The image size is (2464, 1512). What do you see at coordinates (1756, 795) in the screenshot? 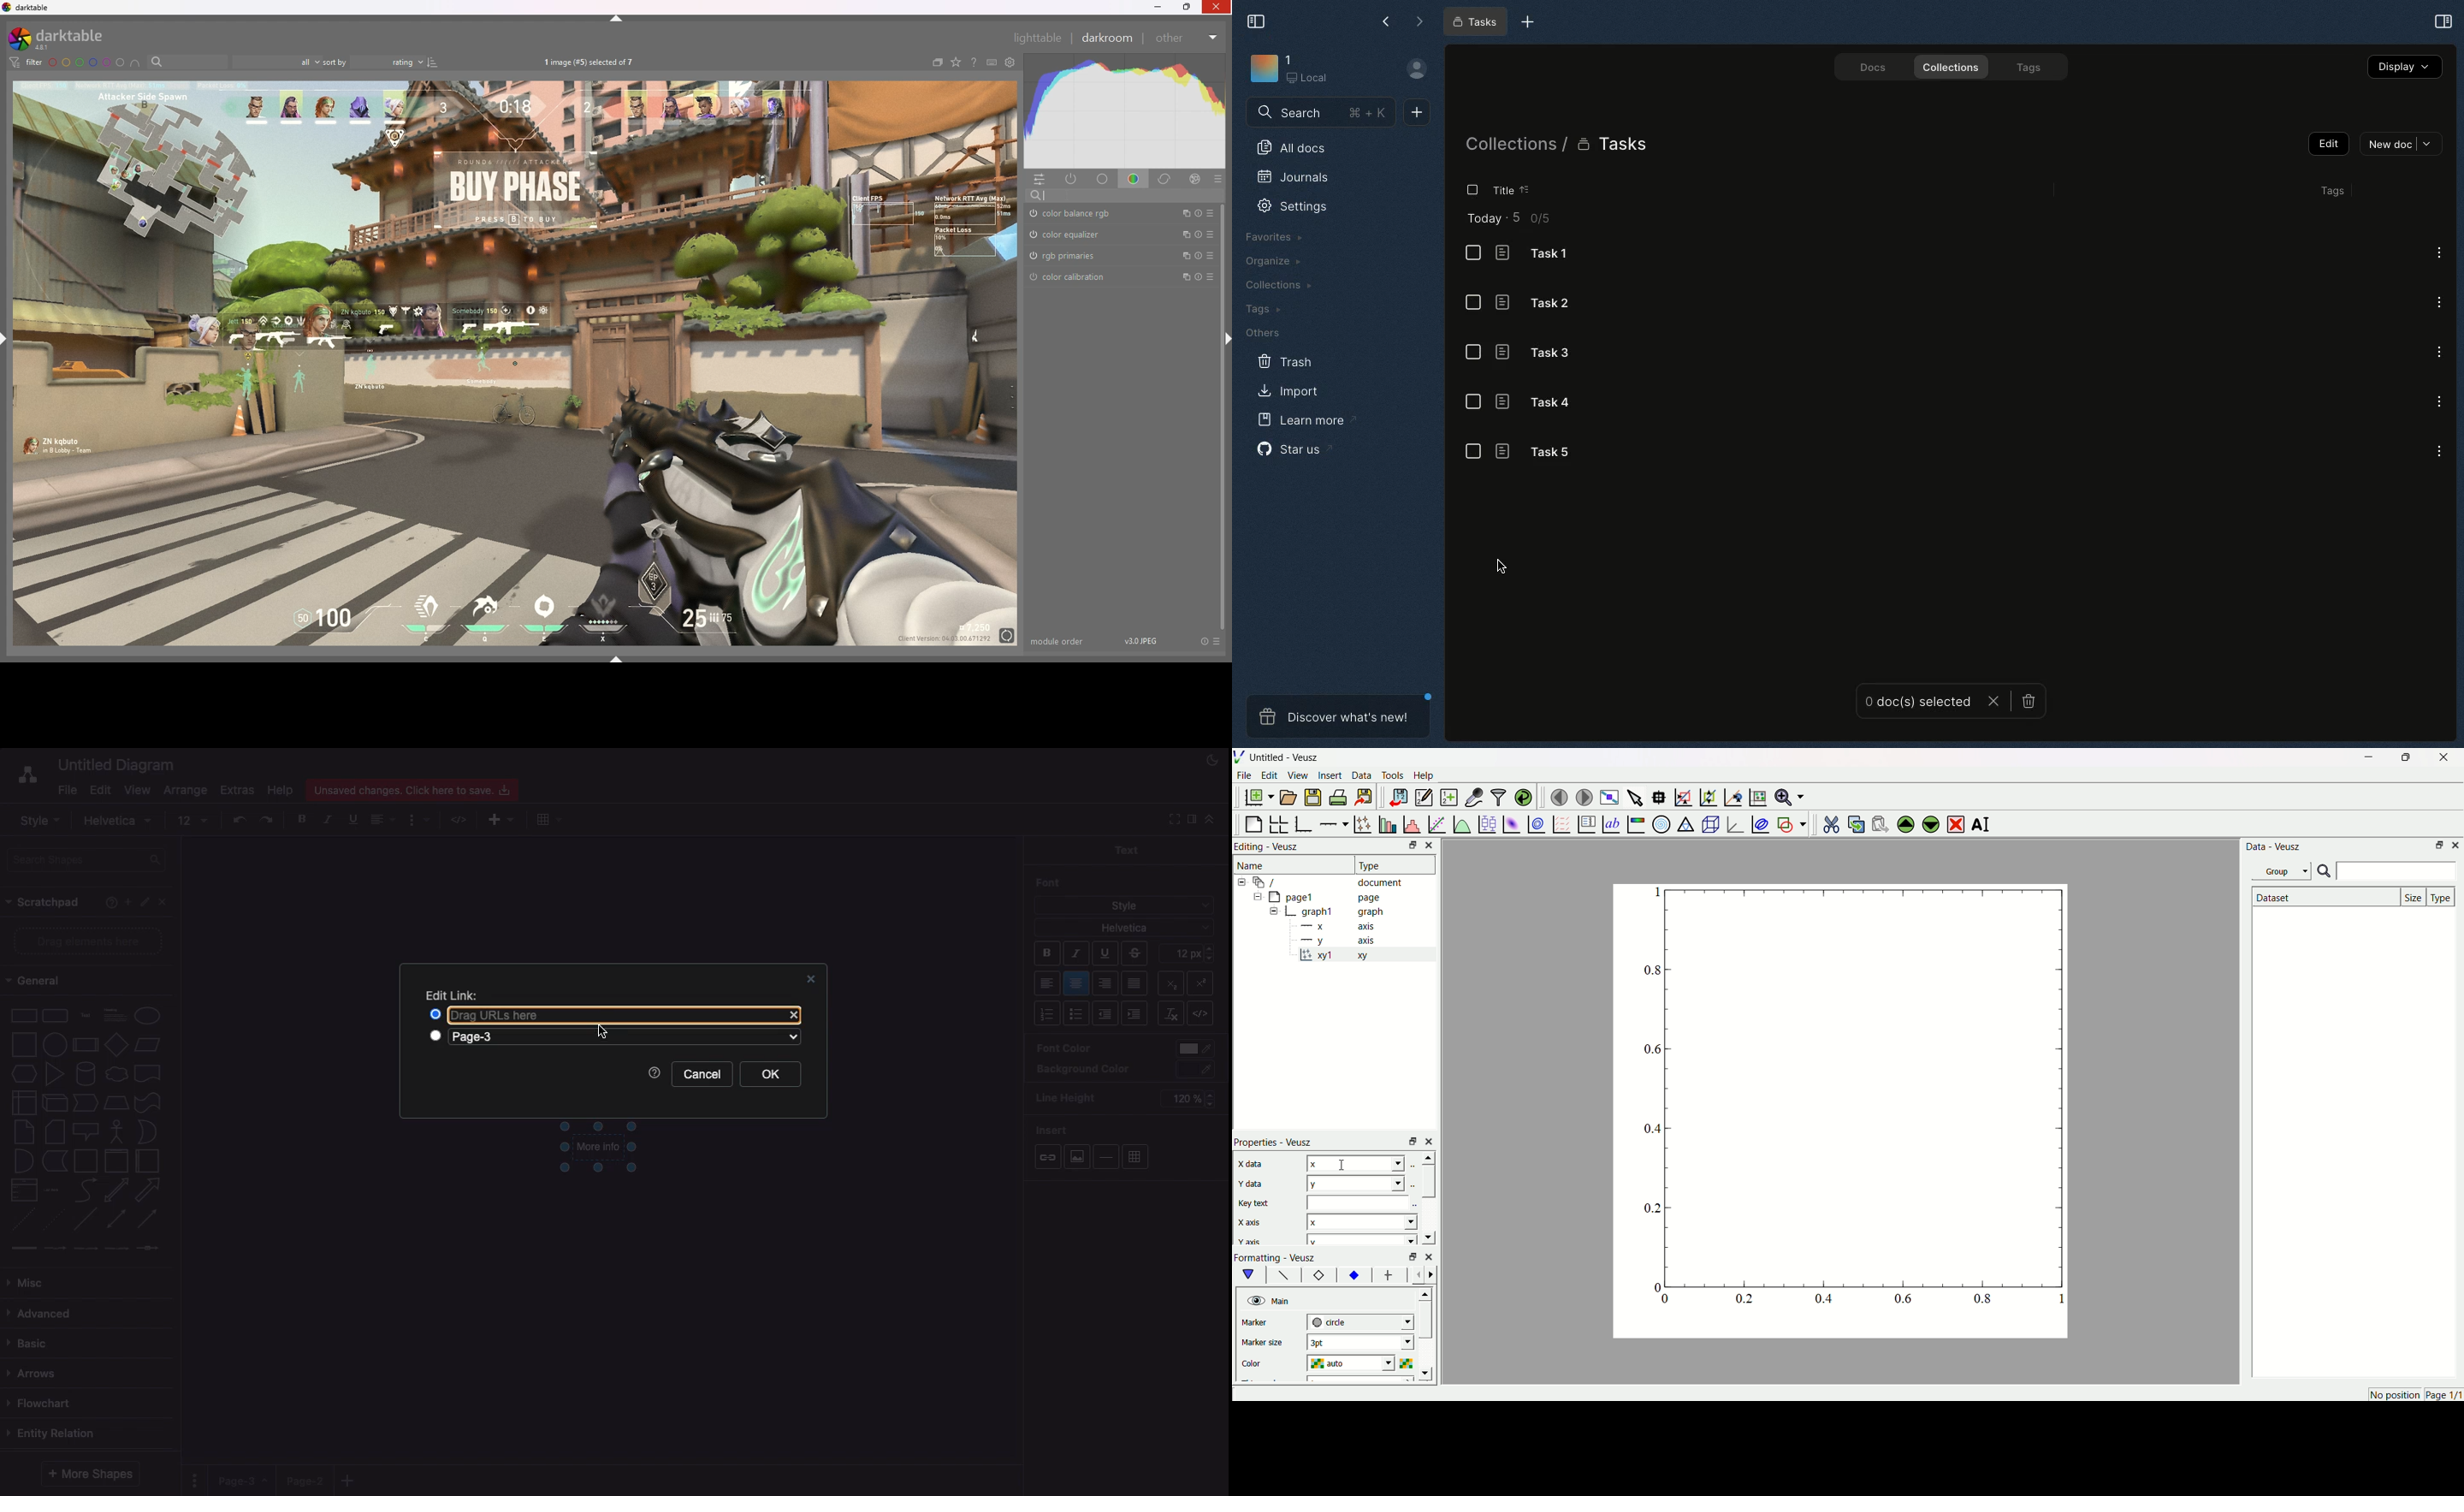
I see `reset the graph axes` at bounding box center [1756, 795].